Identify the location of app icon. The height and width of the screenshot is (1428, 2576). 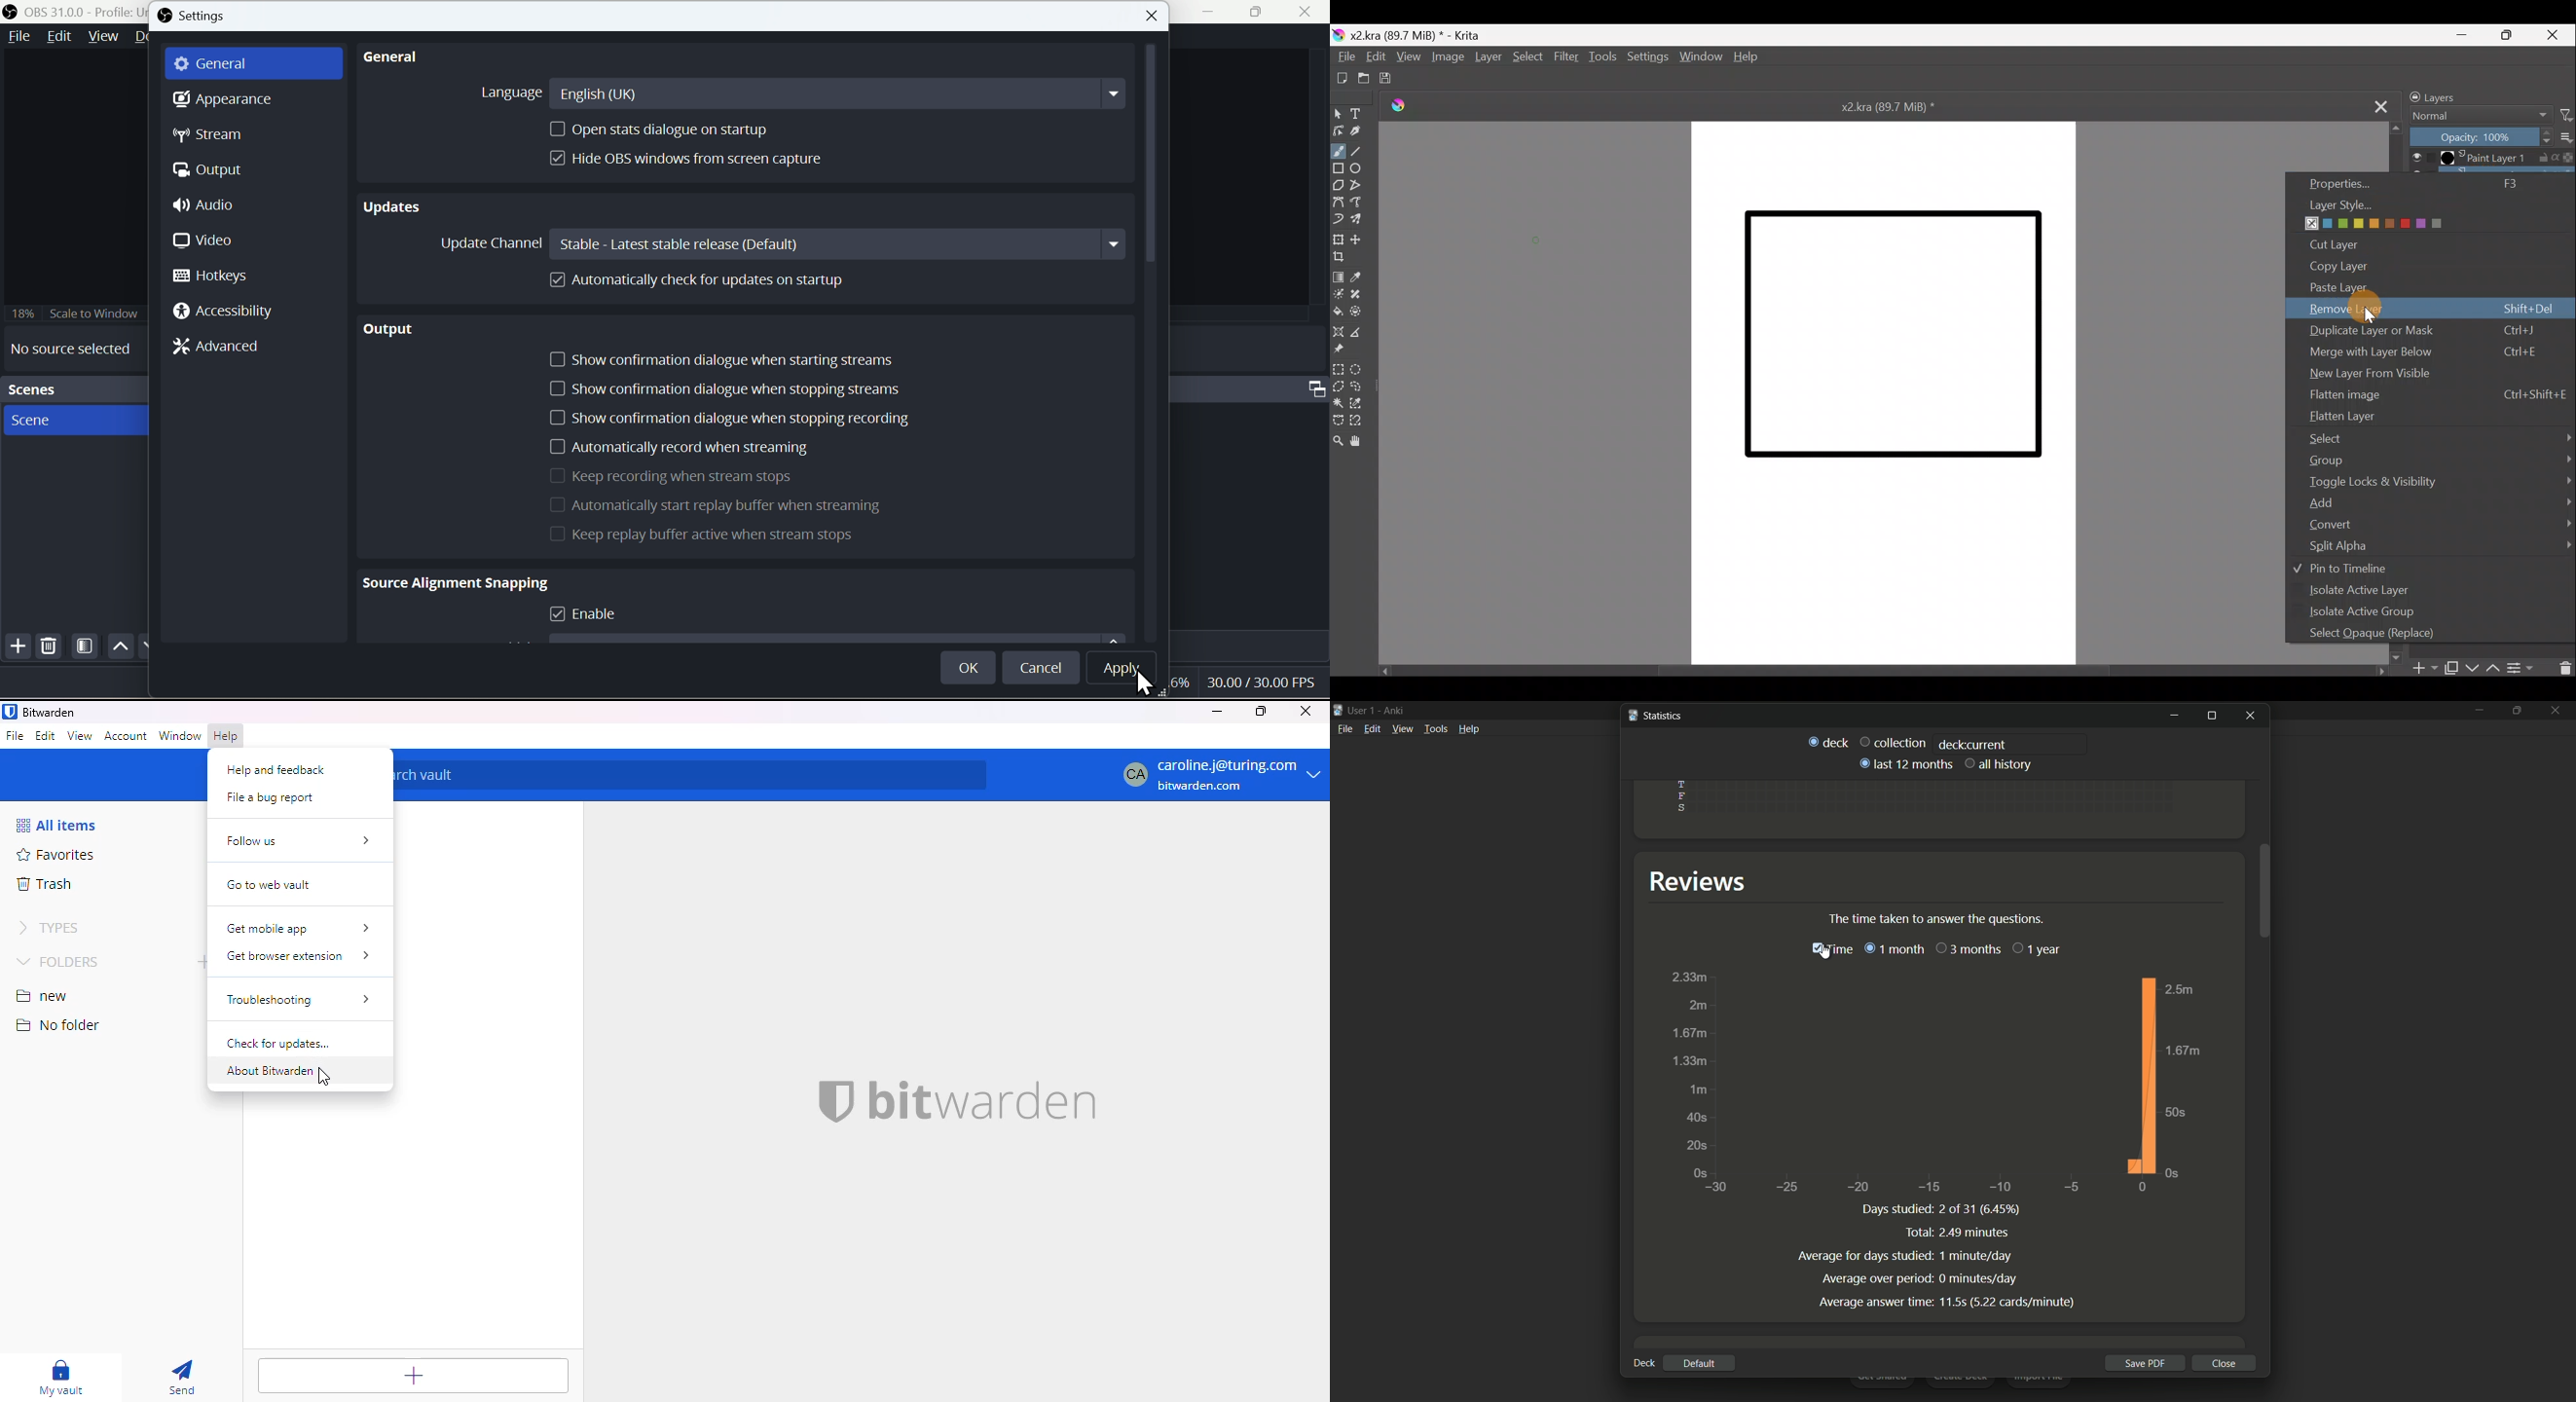
(1338, 709).